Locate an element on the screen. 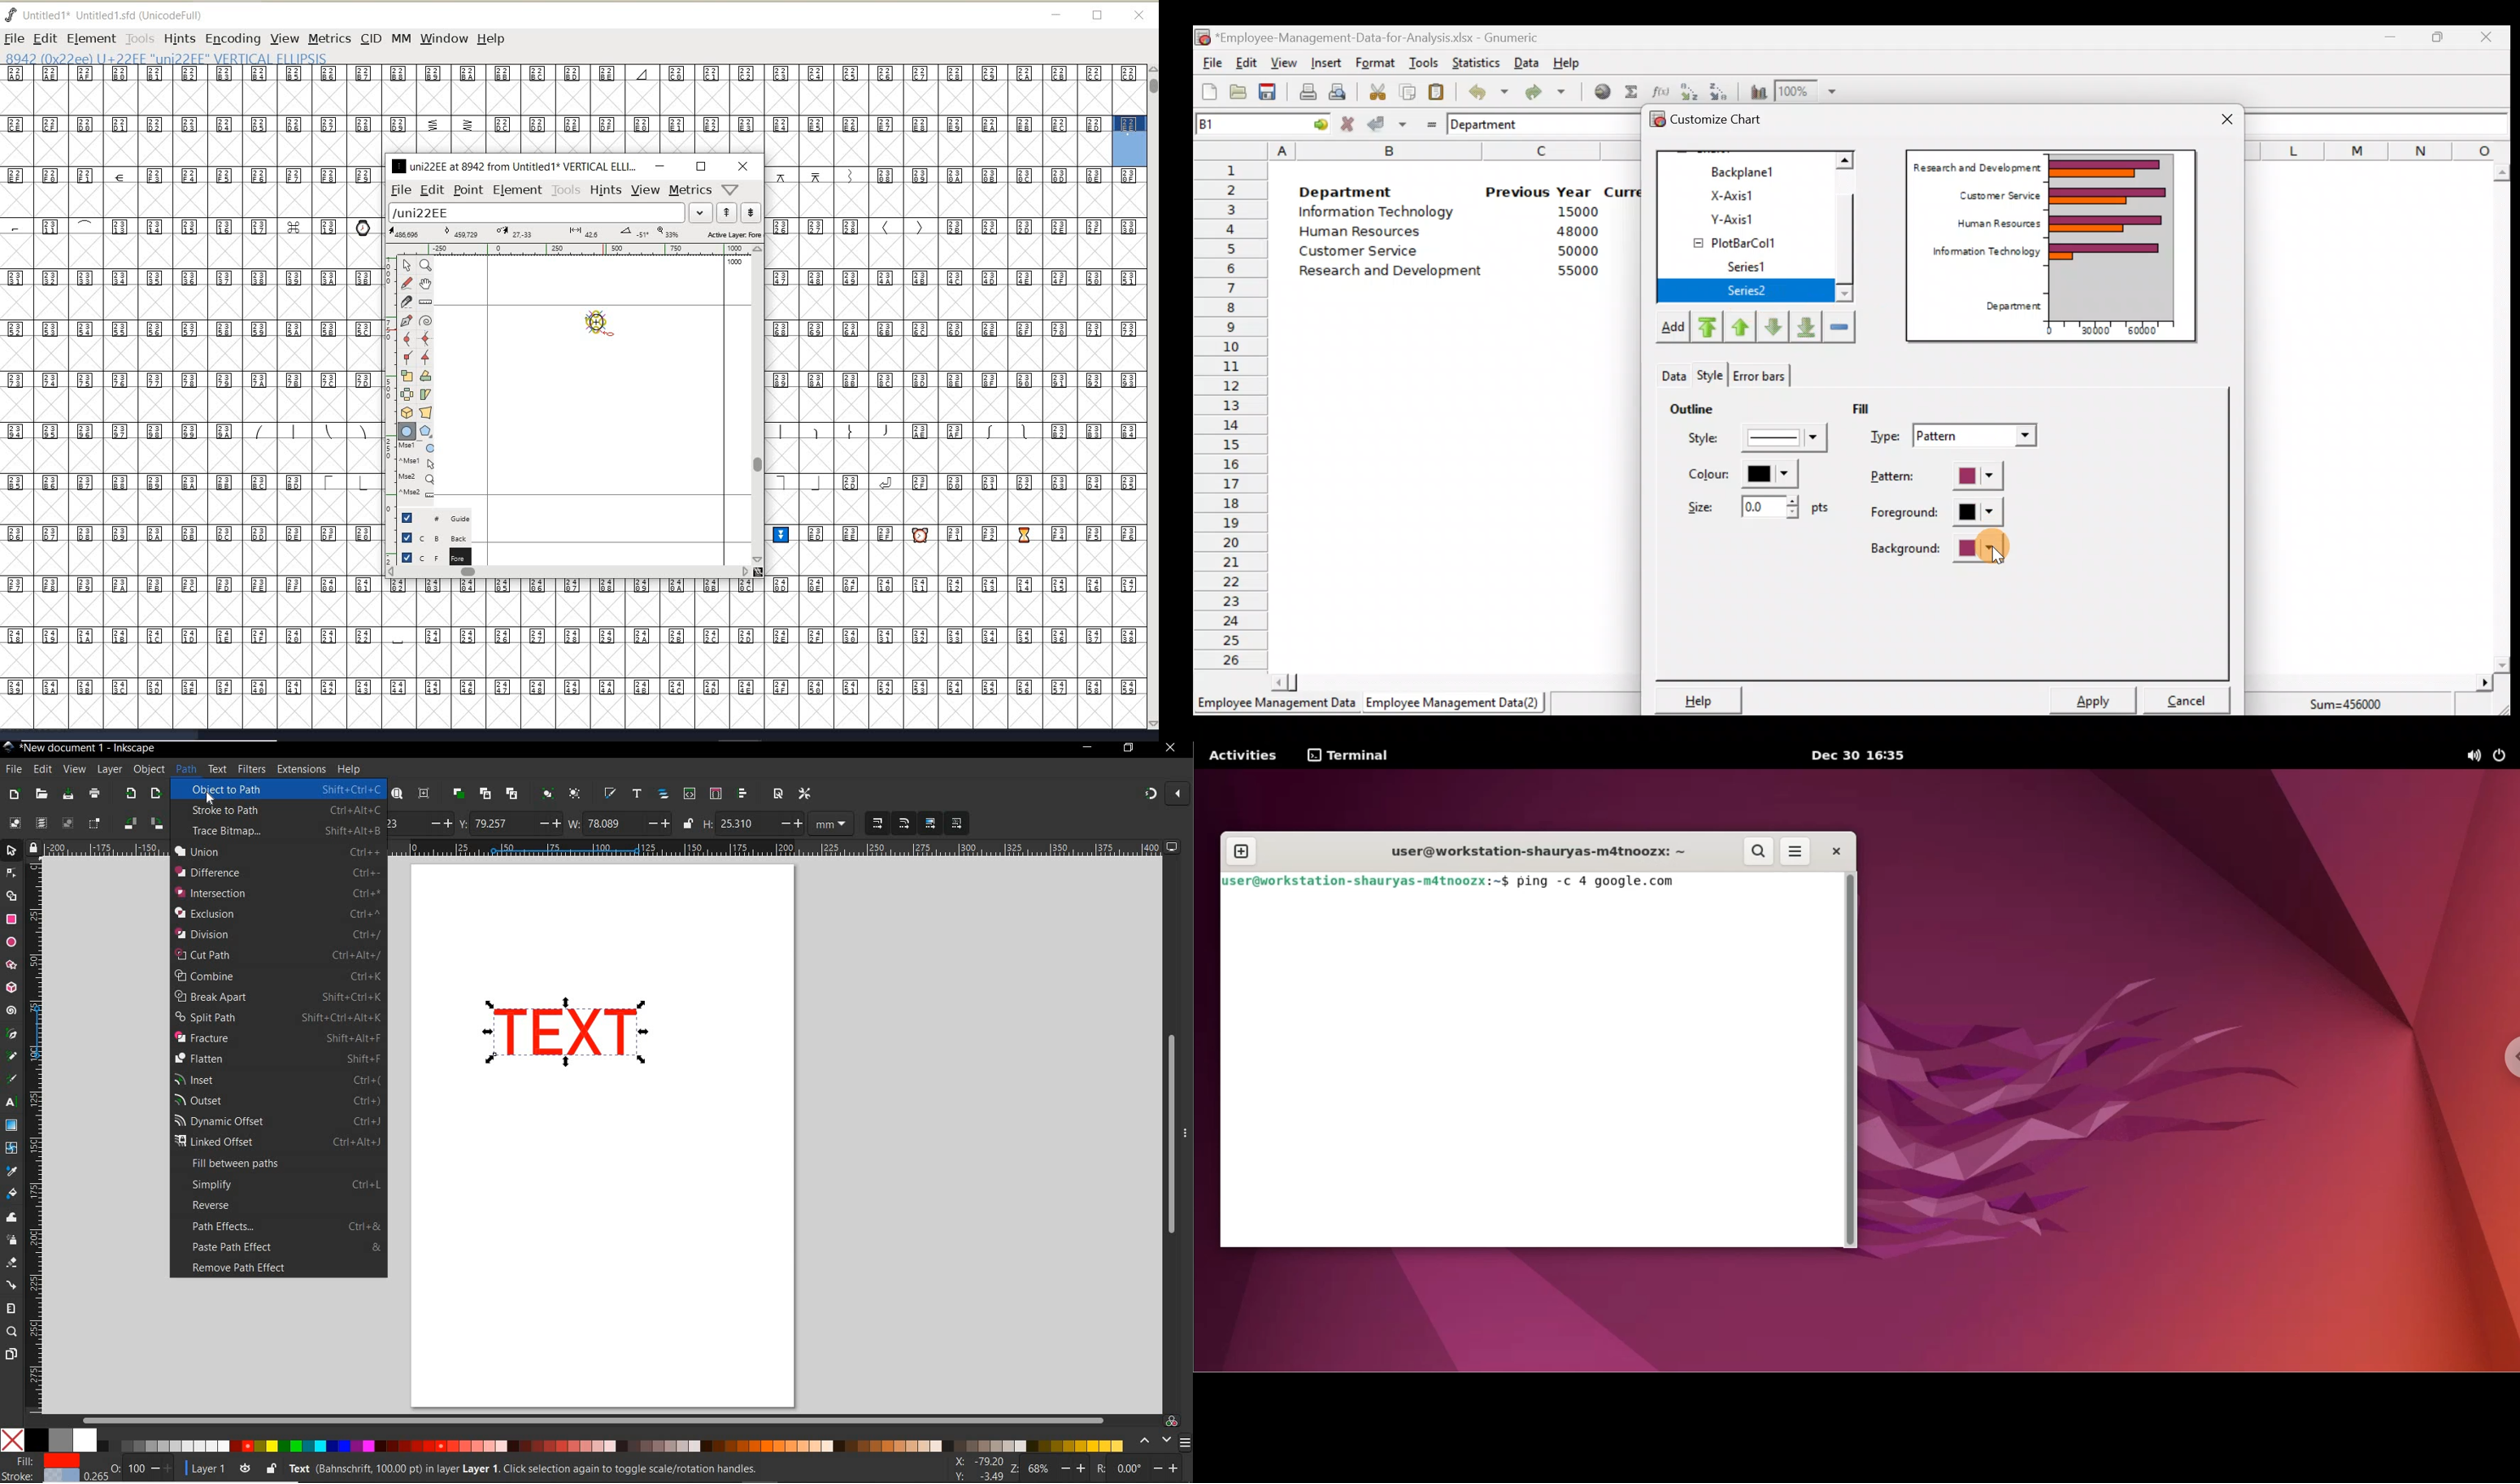 This screenshot has width=2520, height=1484. FILE is located at coordinates (13, 38).